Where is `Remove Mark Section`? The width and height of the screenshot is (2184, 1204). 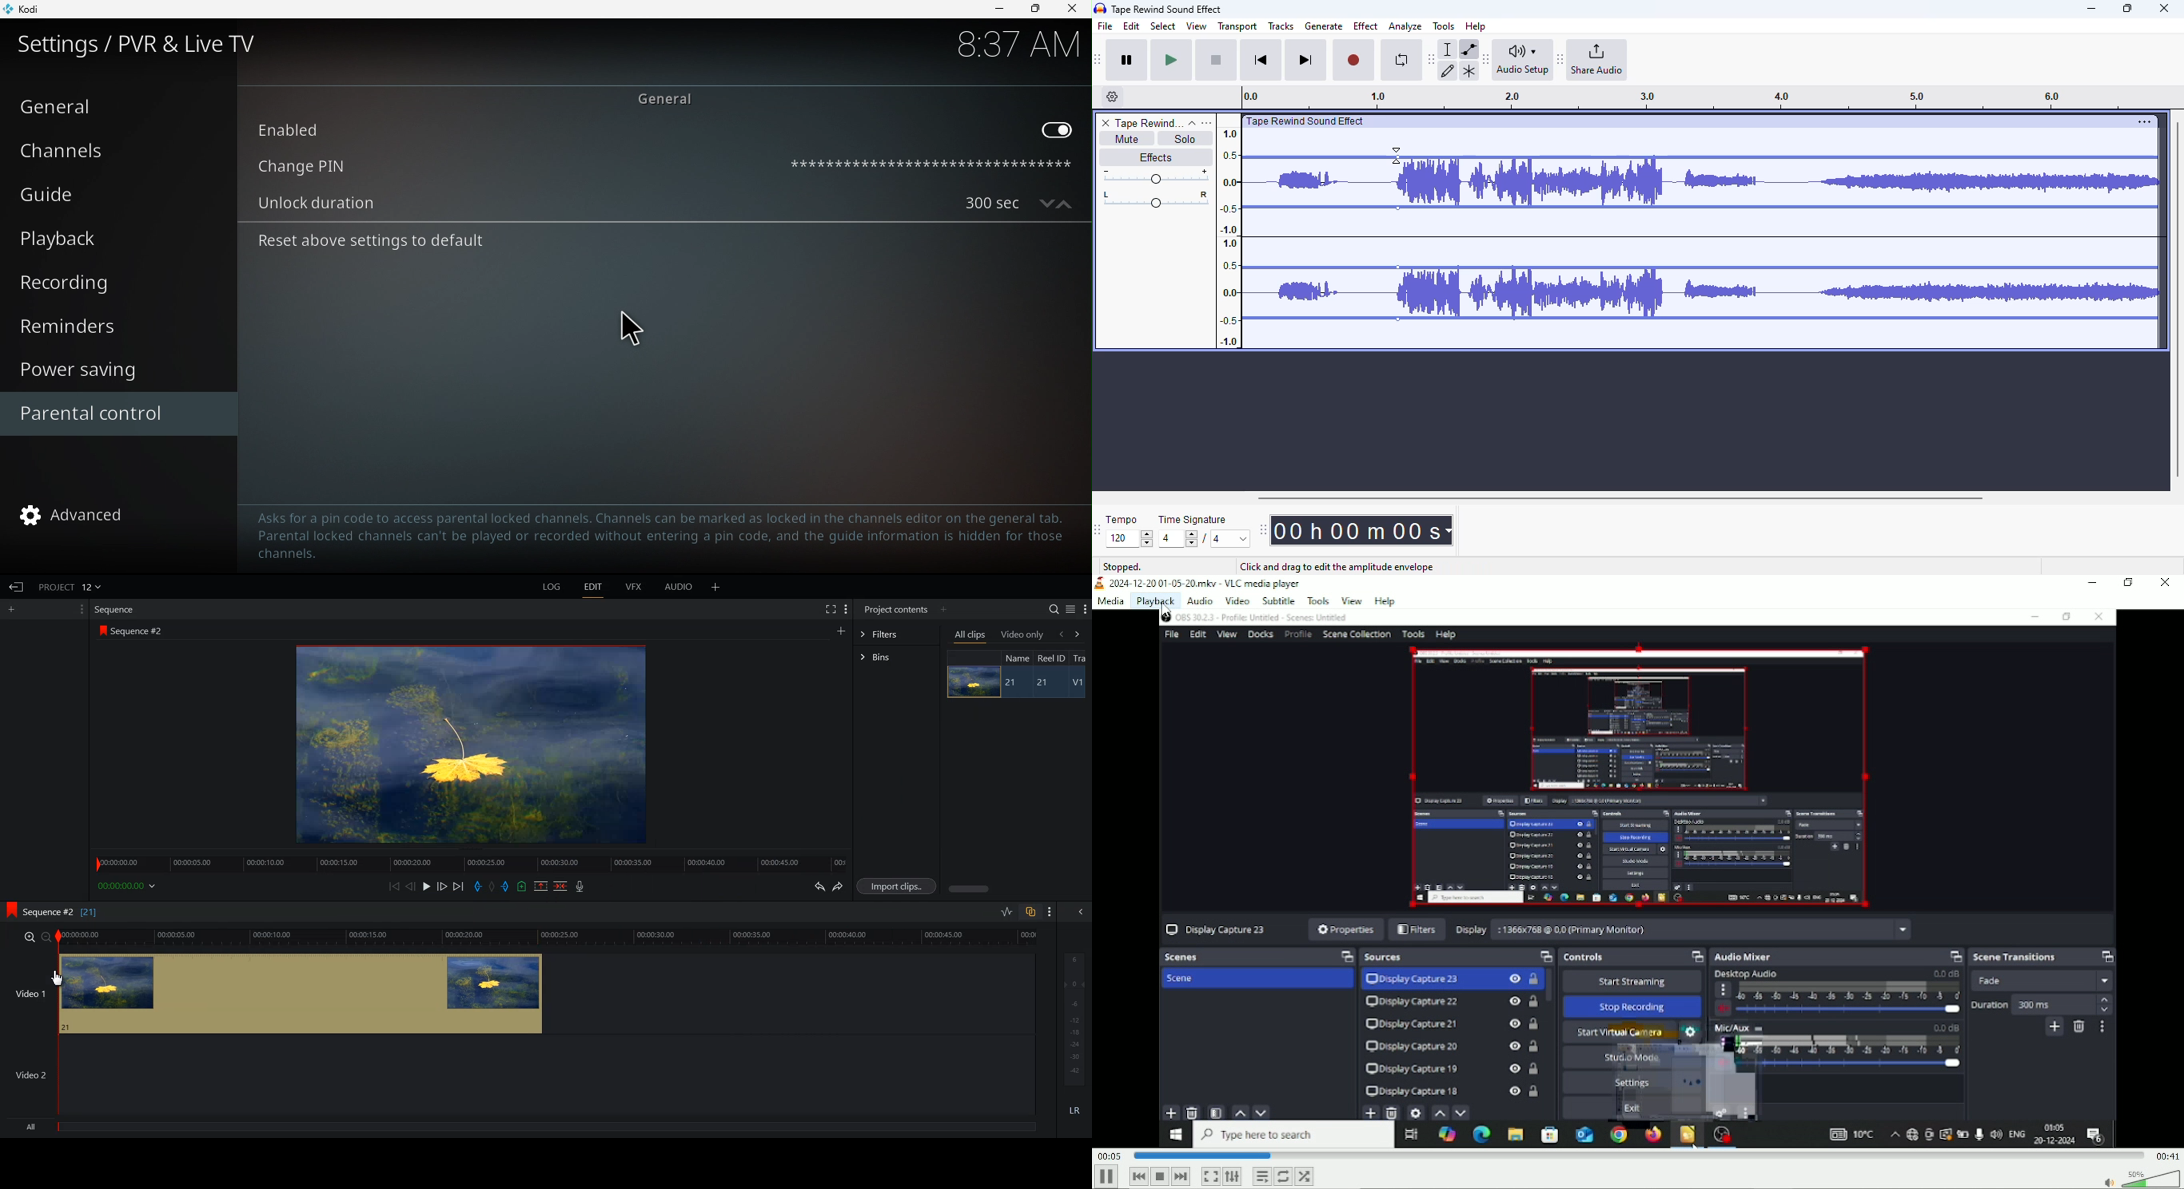 Remove Mark Section is located at coordinates (541, 886).